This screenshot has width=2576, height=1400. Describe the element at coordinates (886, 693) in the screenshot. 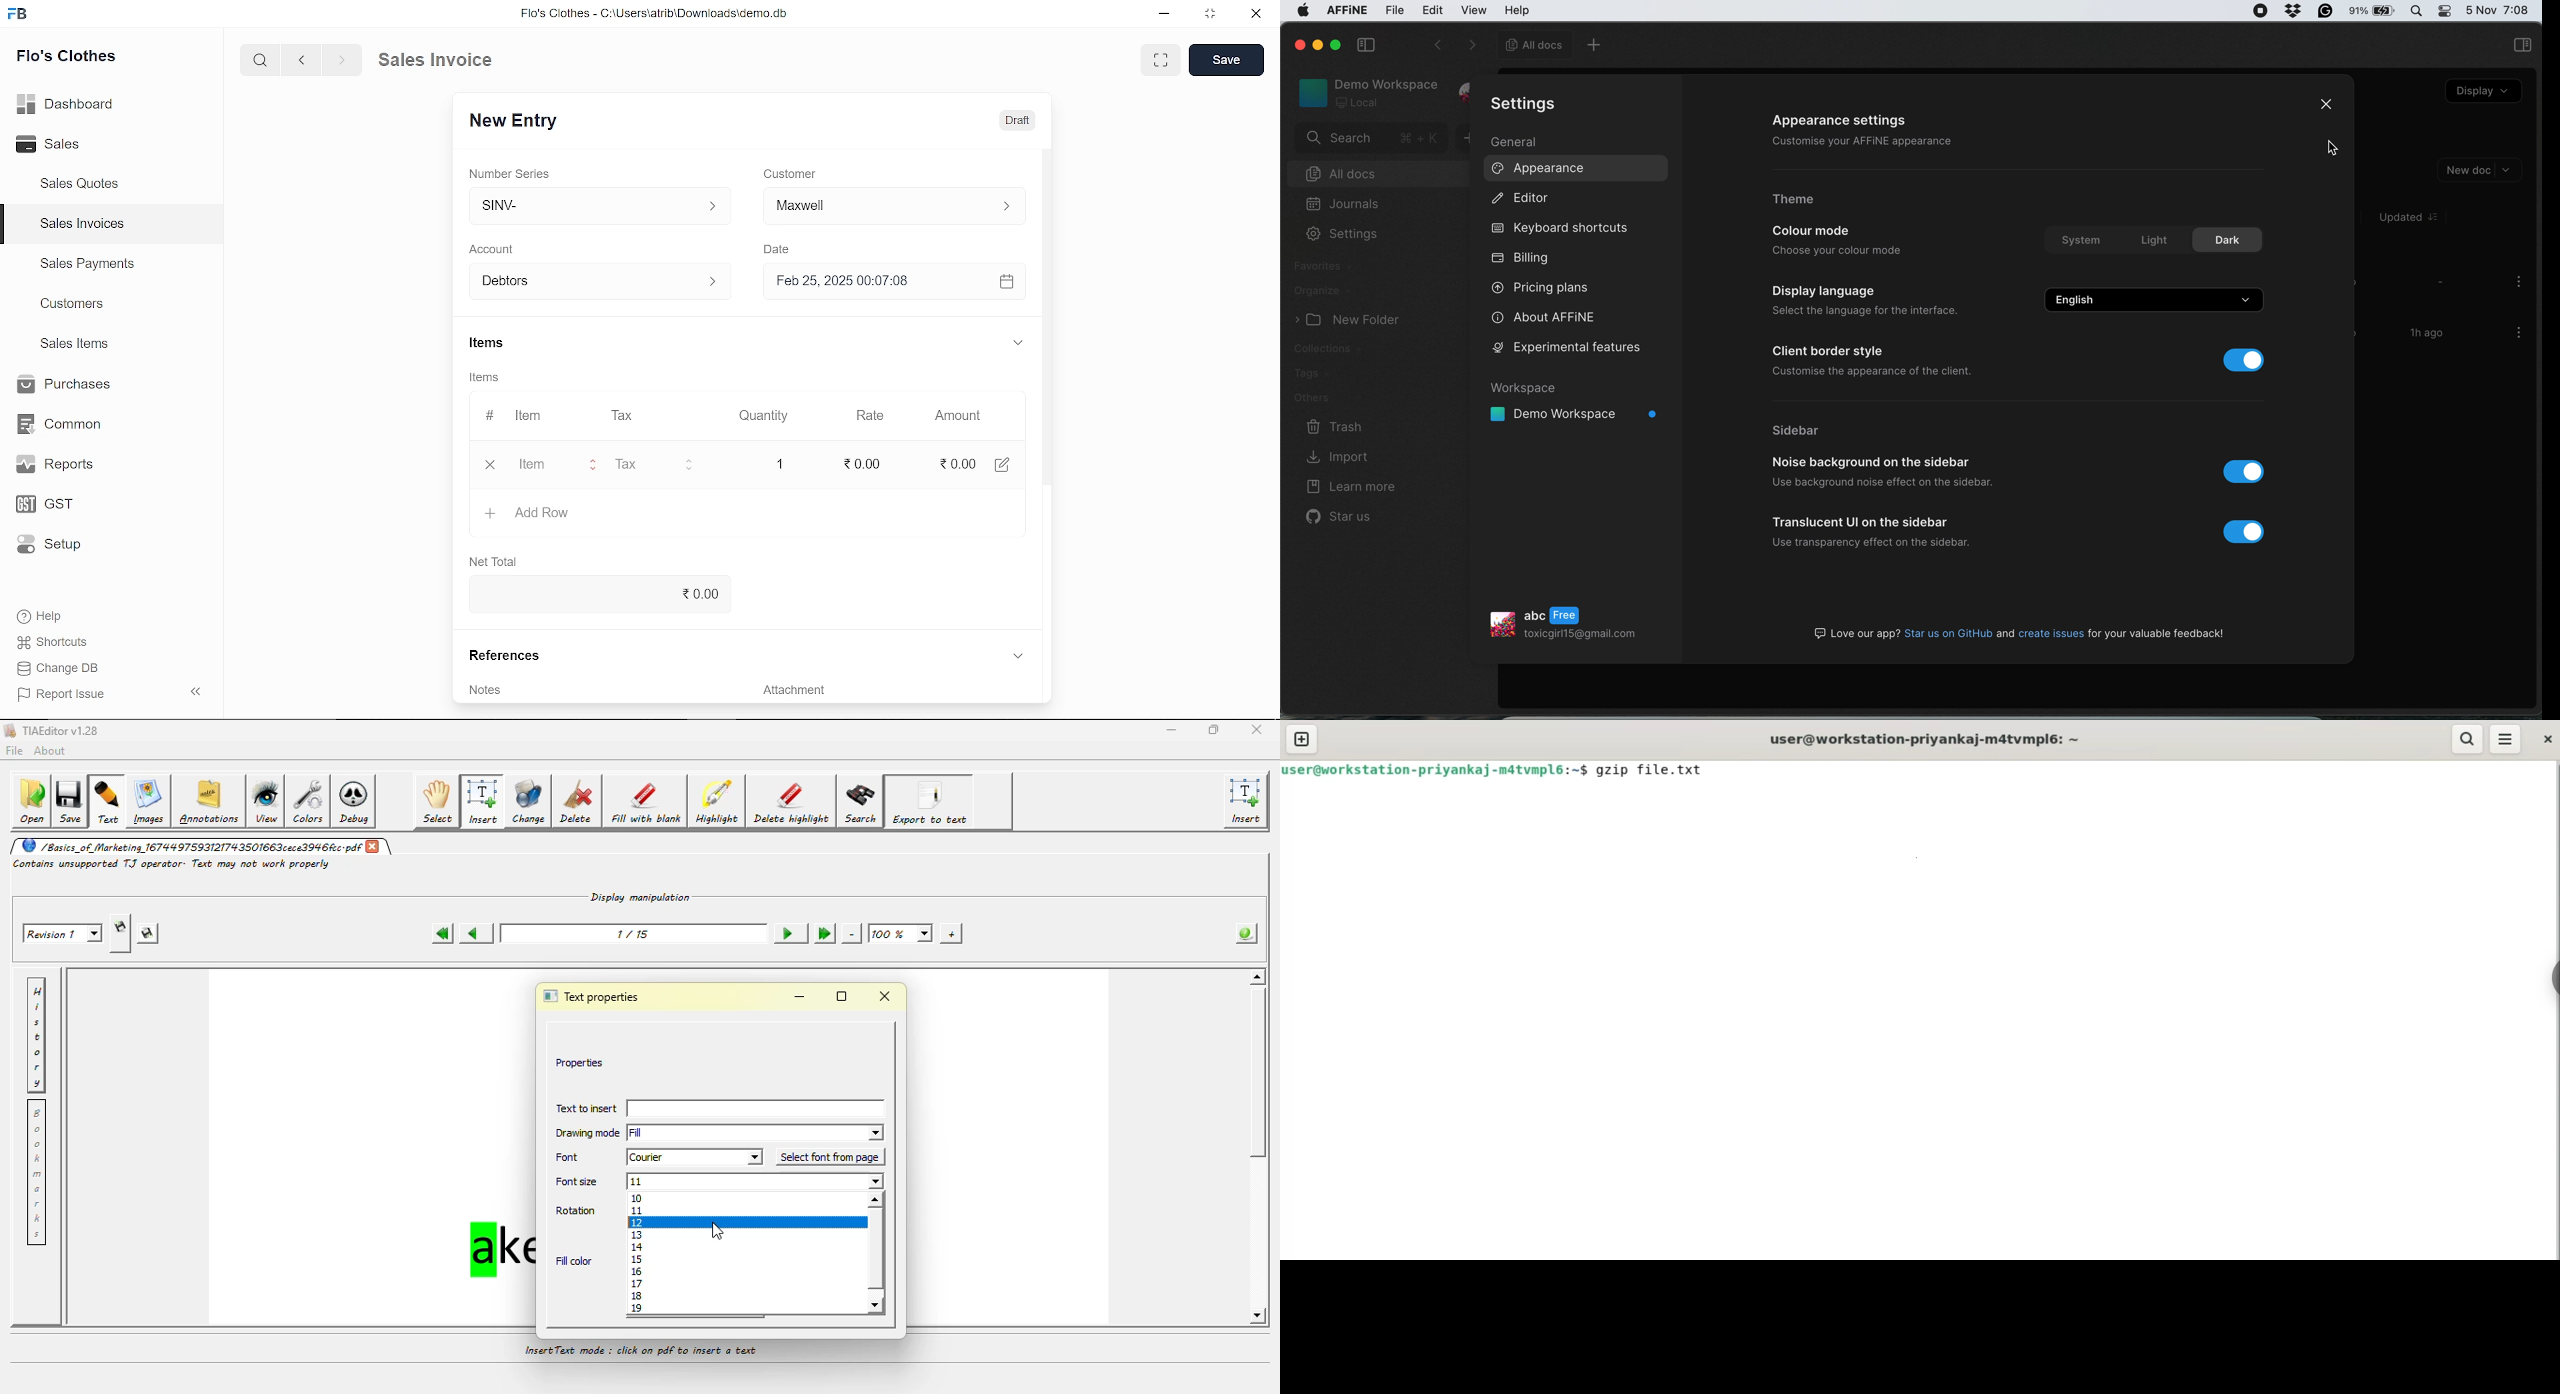

I see `Add attachment` at that location.